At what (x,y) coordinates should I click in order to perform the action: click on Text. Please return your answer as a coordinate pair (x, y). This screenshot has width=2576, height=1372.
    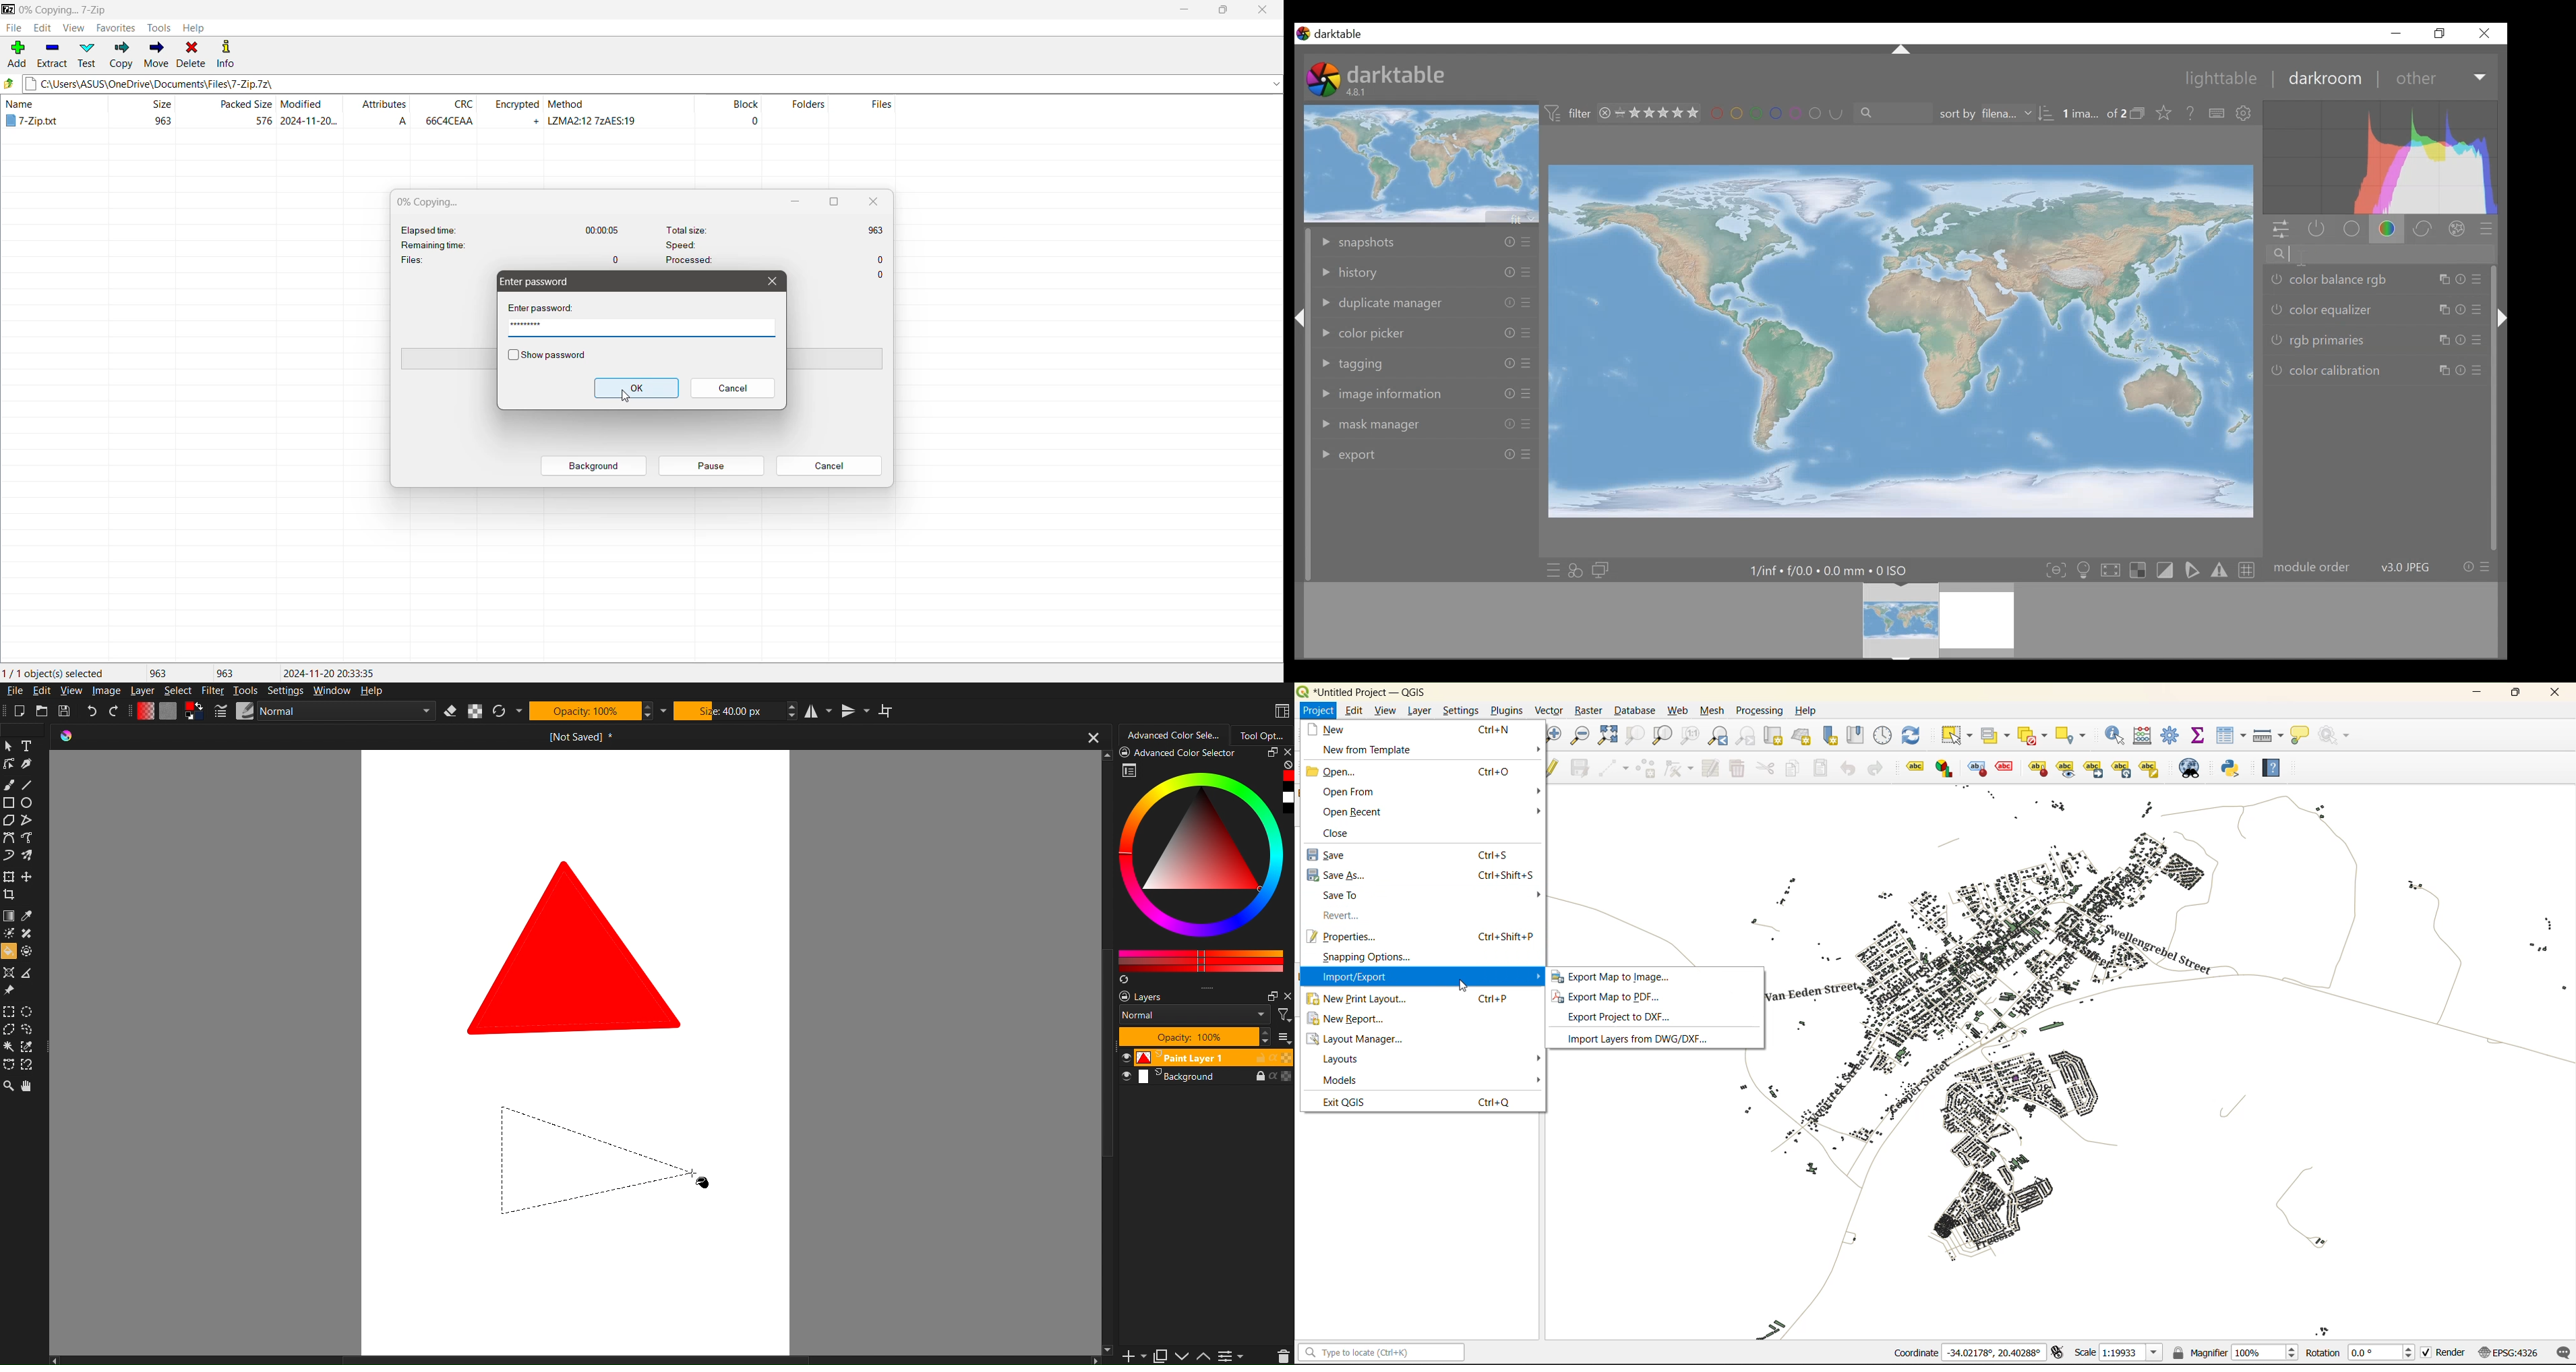
    Looking at the image, I should click on (28, 745).